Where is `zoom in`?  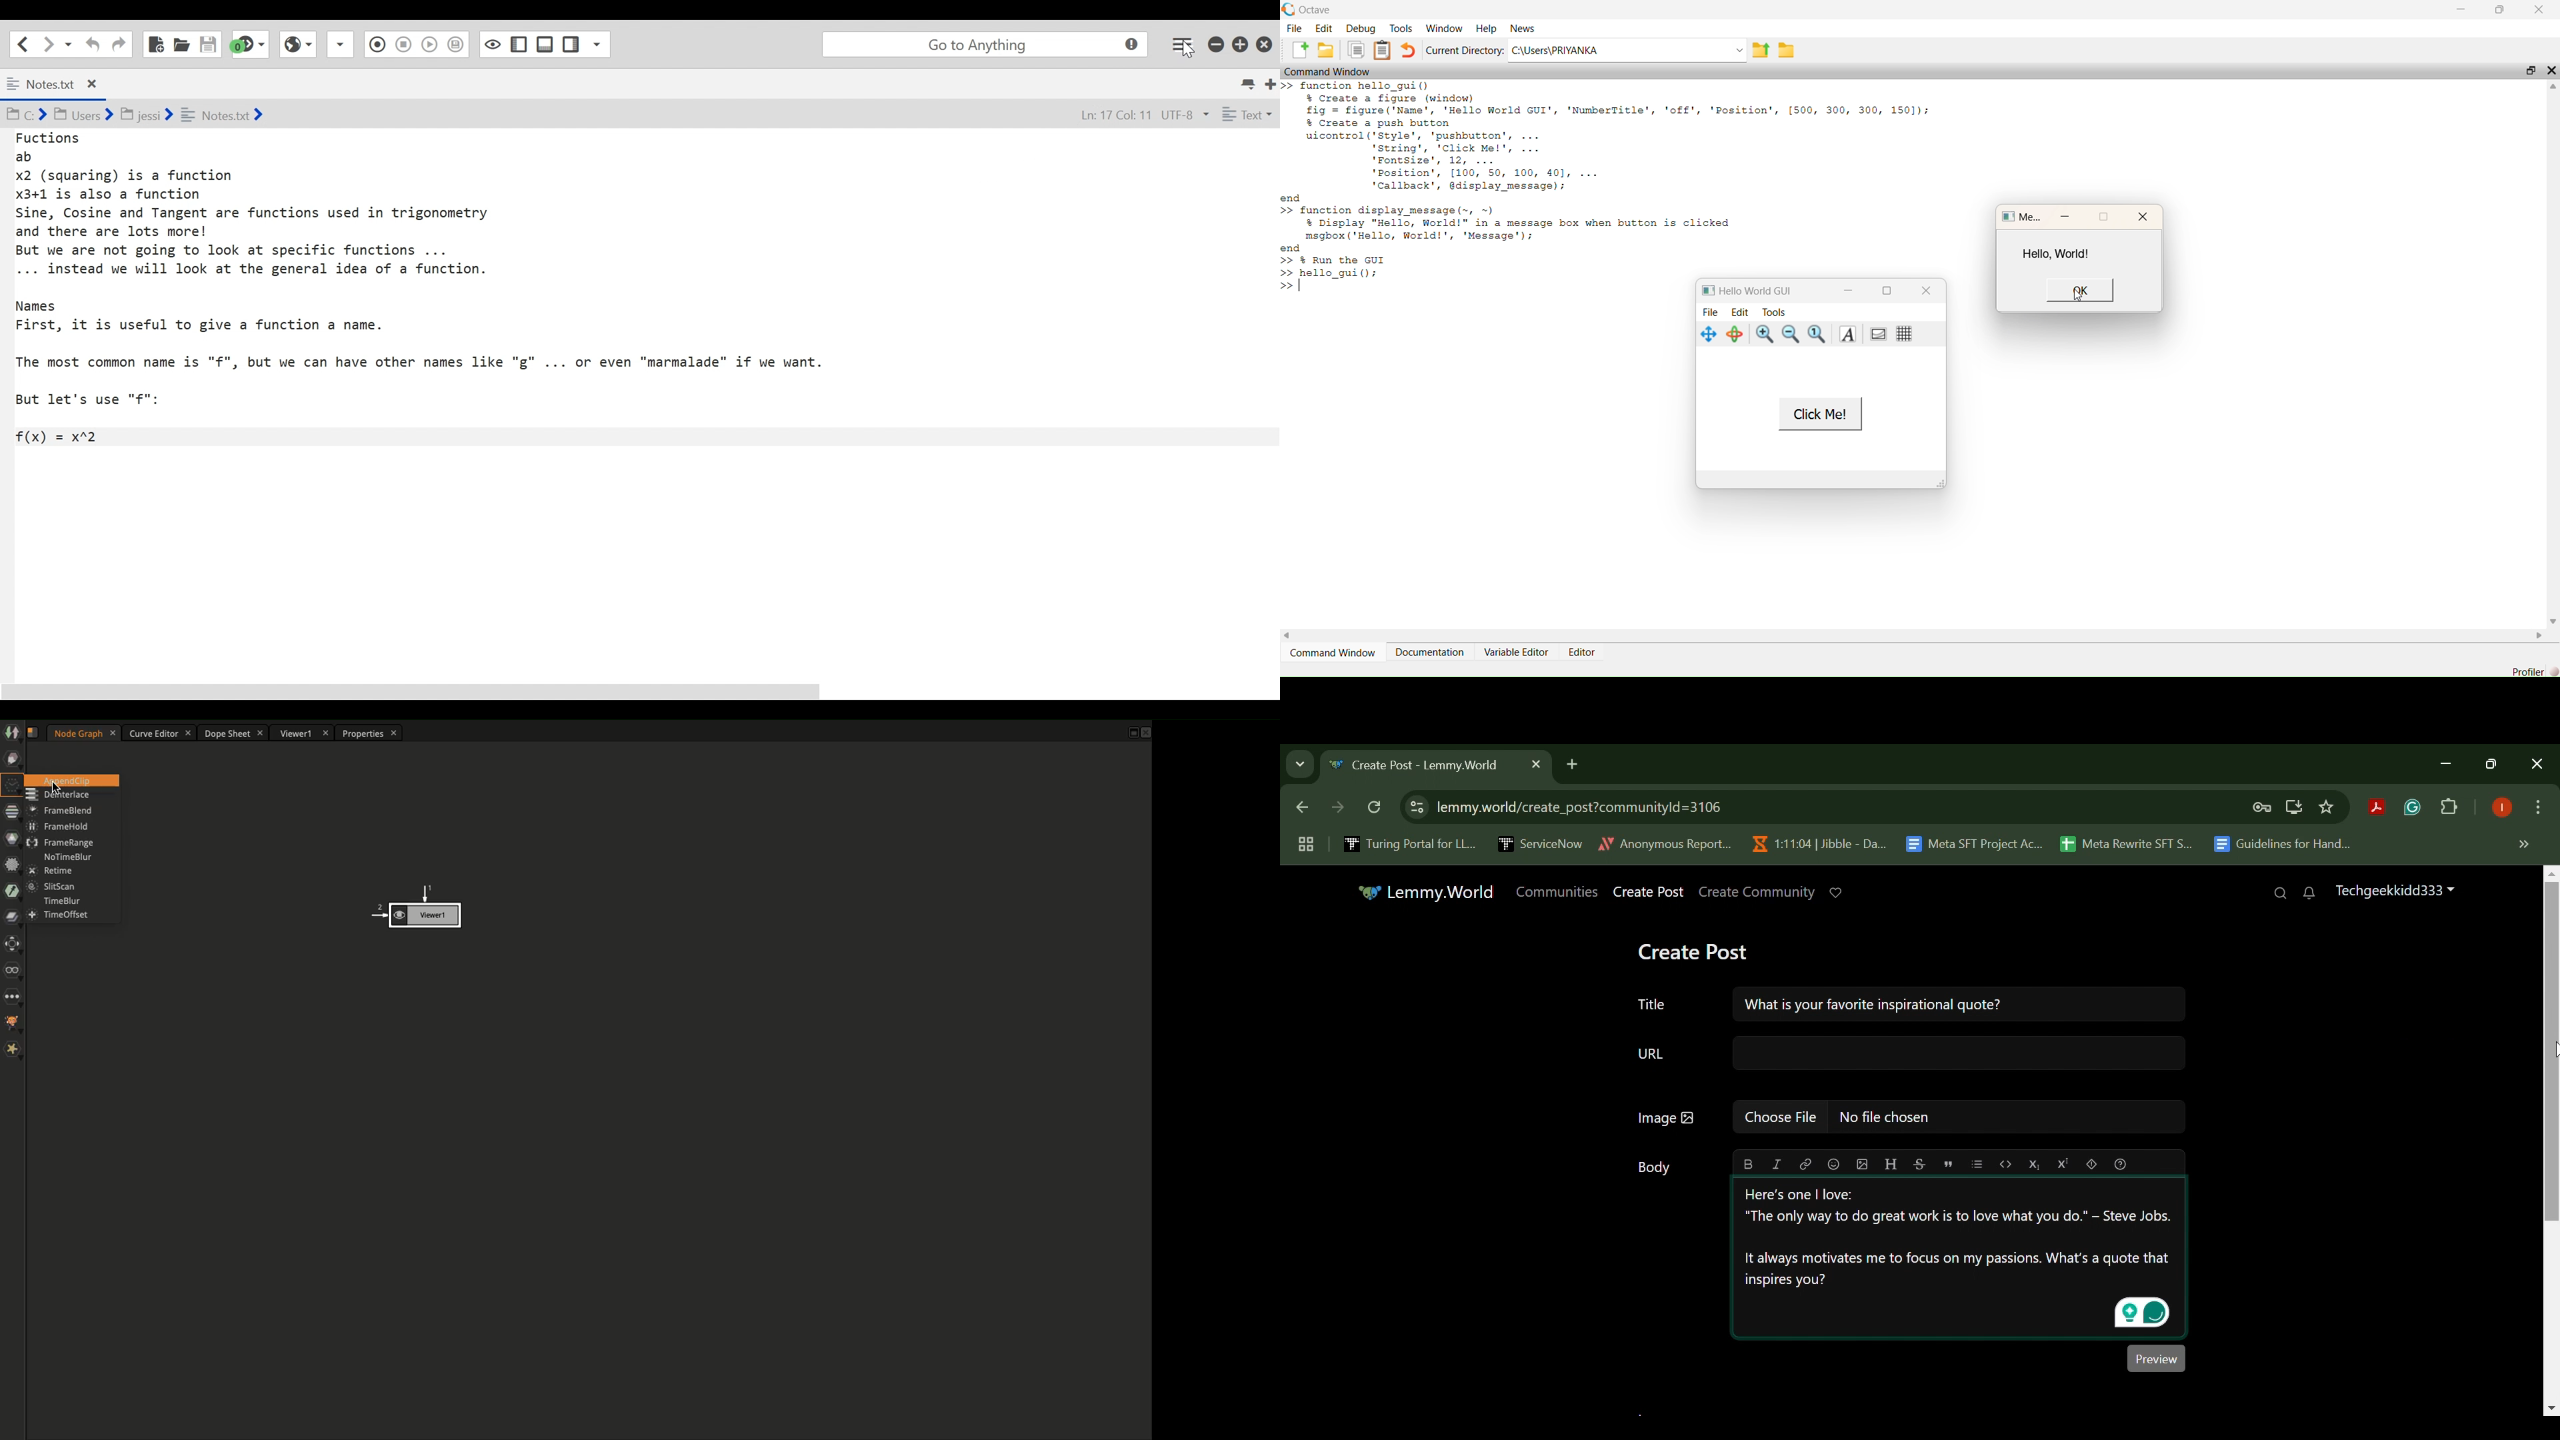 zoom in is located at coordinates (1763, 335).